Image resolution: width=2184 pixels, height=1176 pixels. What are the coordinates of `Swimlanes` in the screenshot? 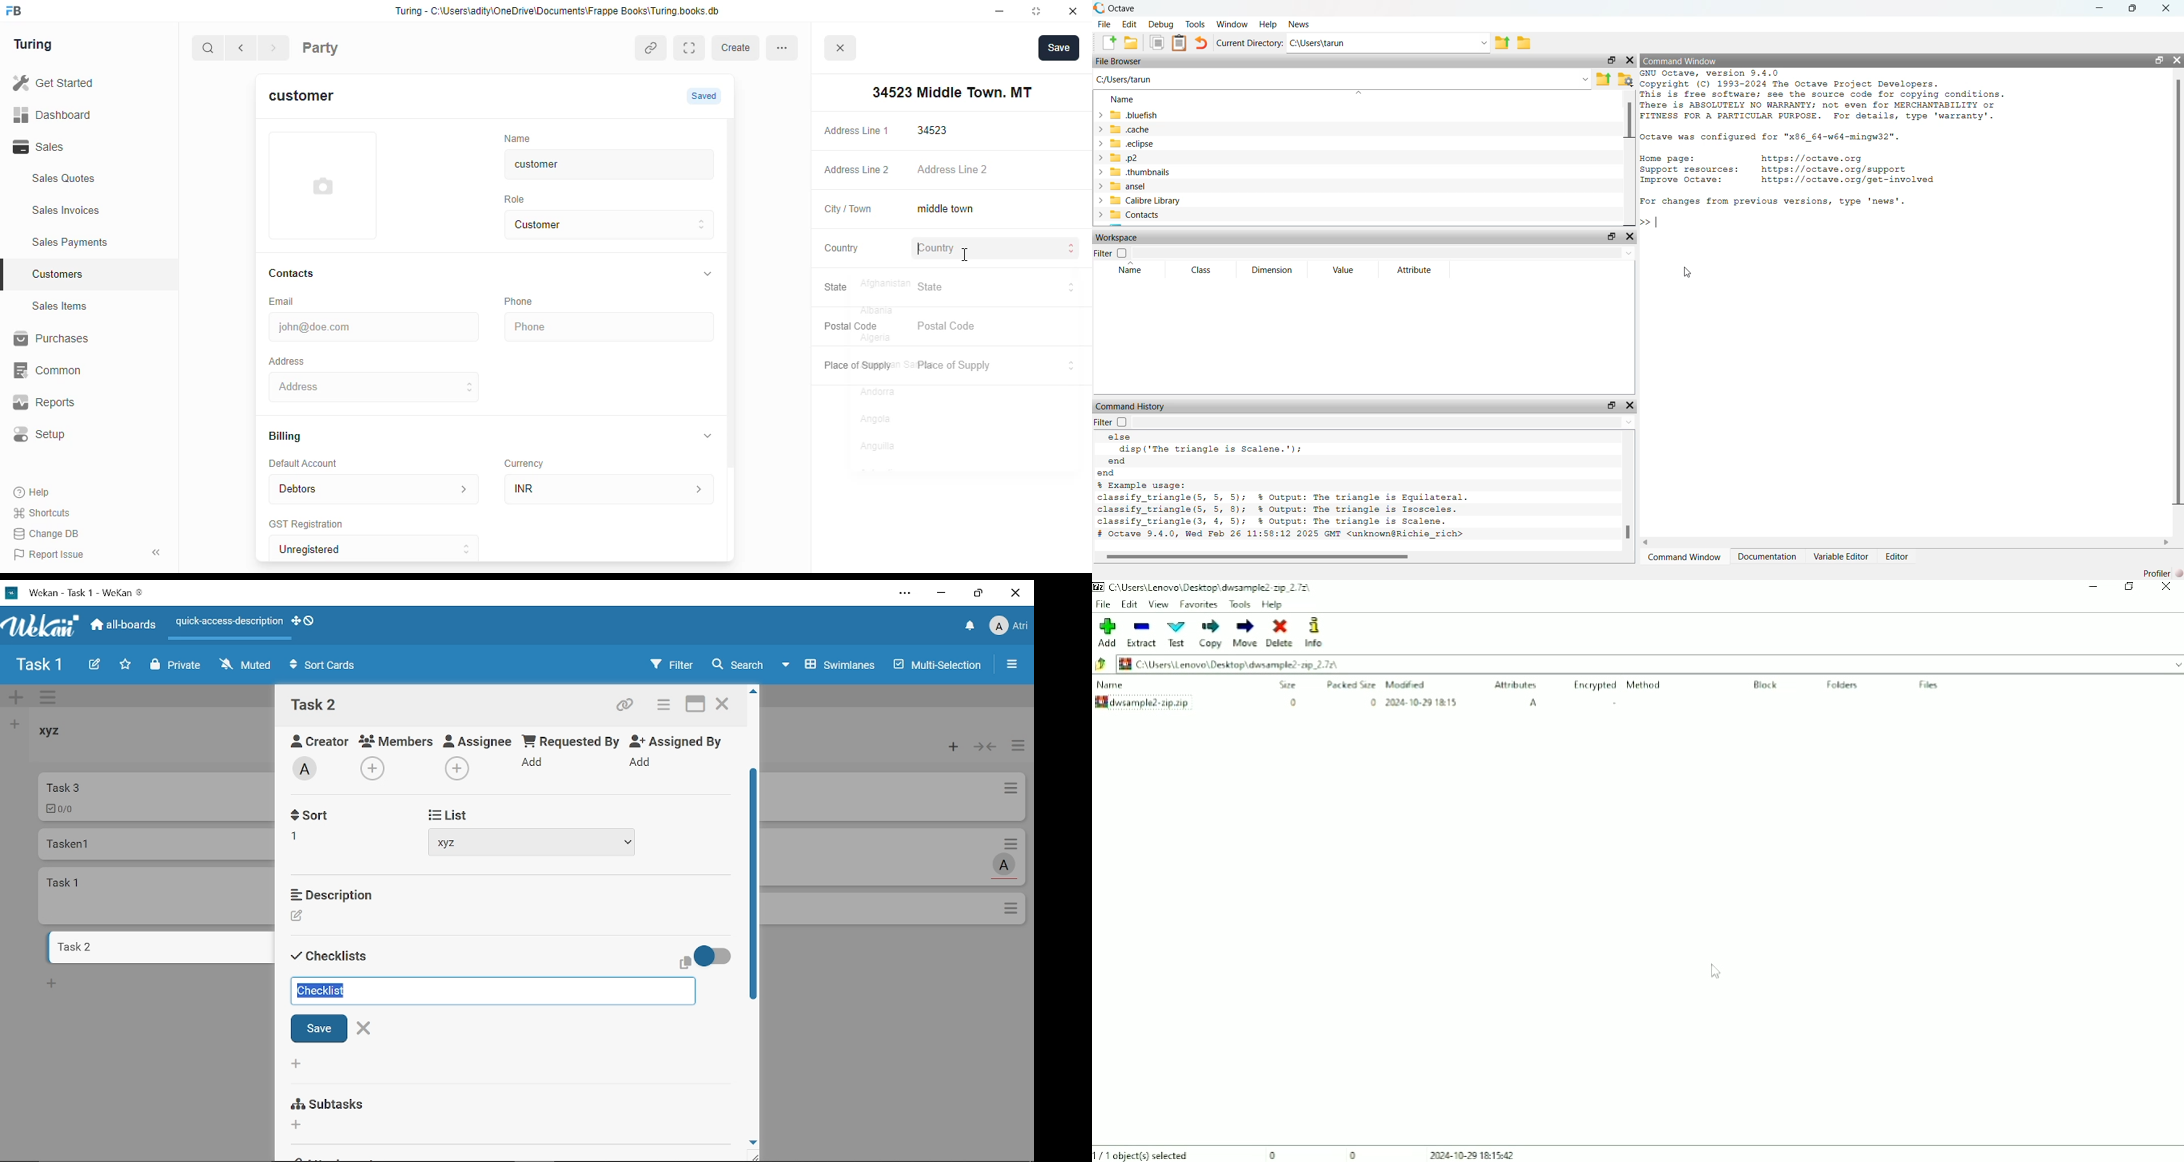 It's located at (831, 663).